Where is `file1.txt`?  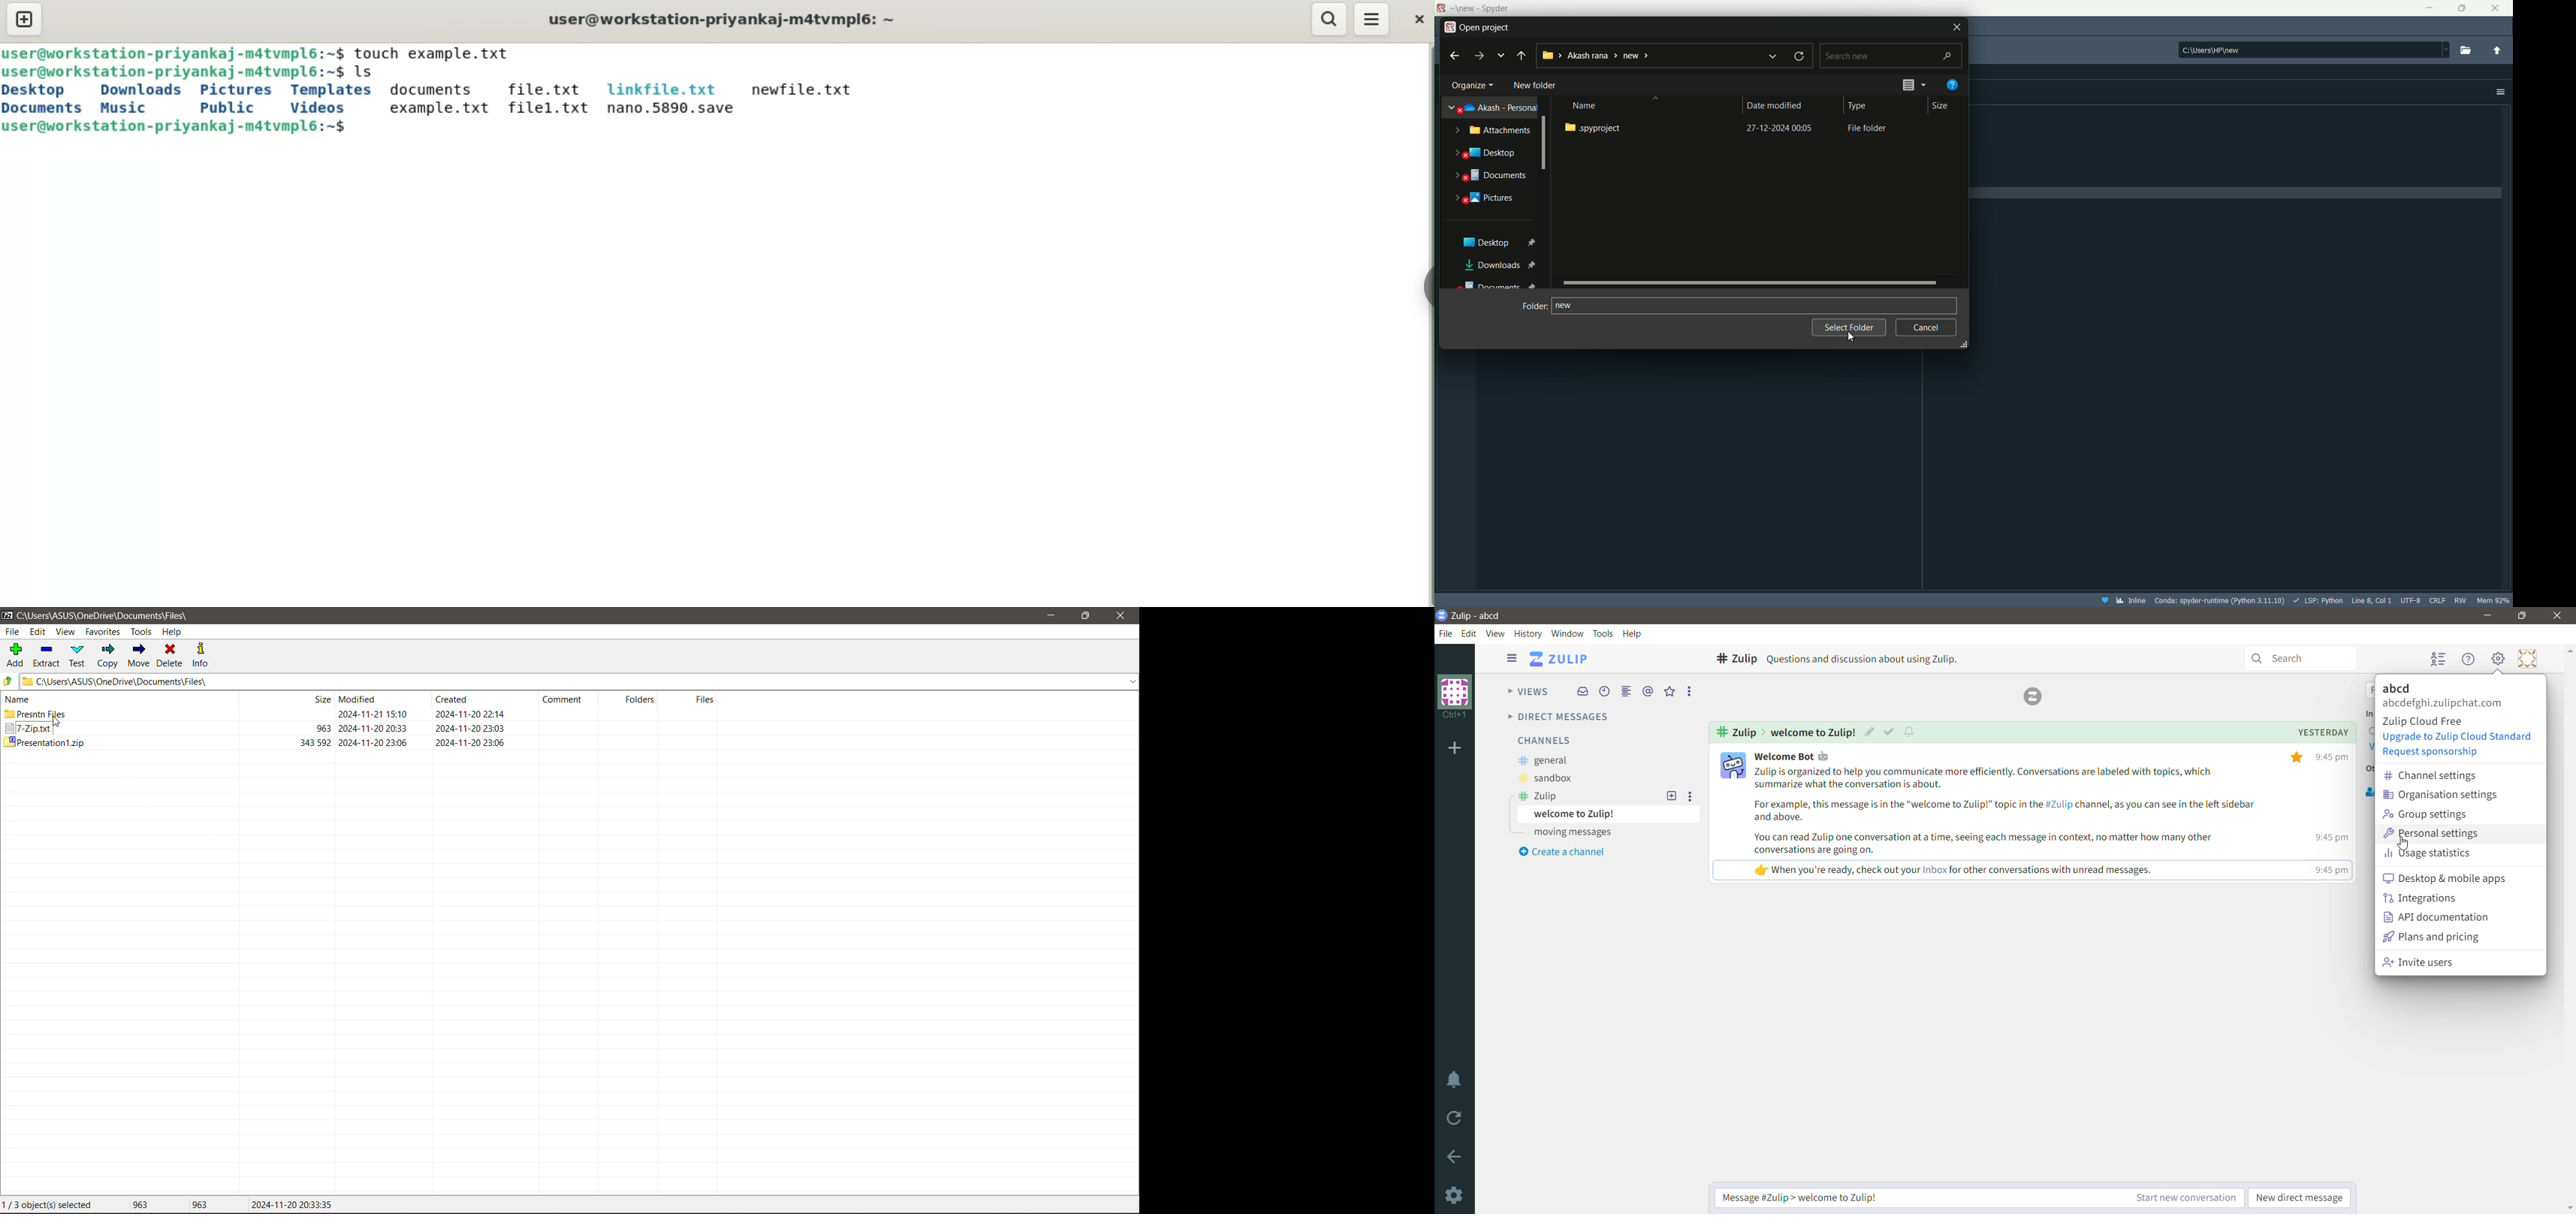
file1.txt is located at coordinates (547, 108).